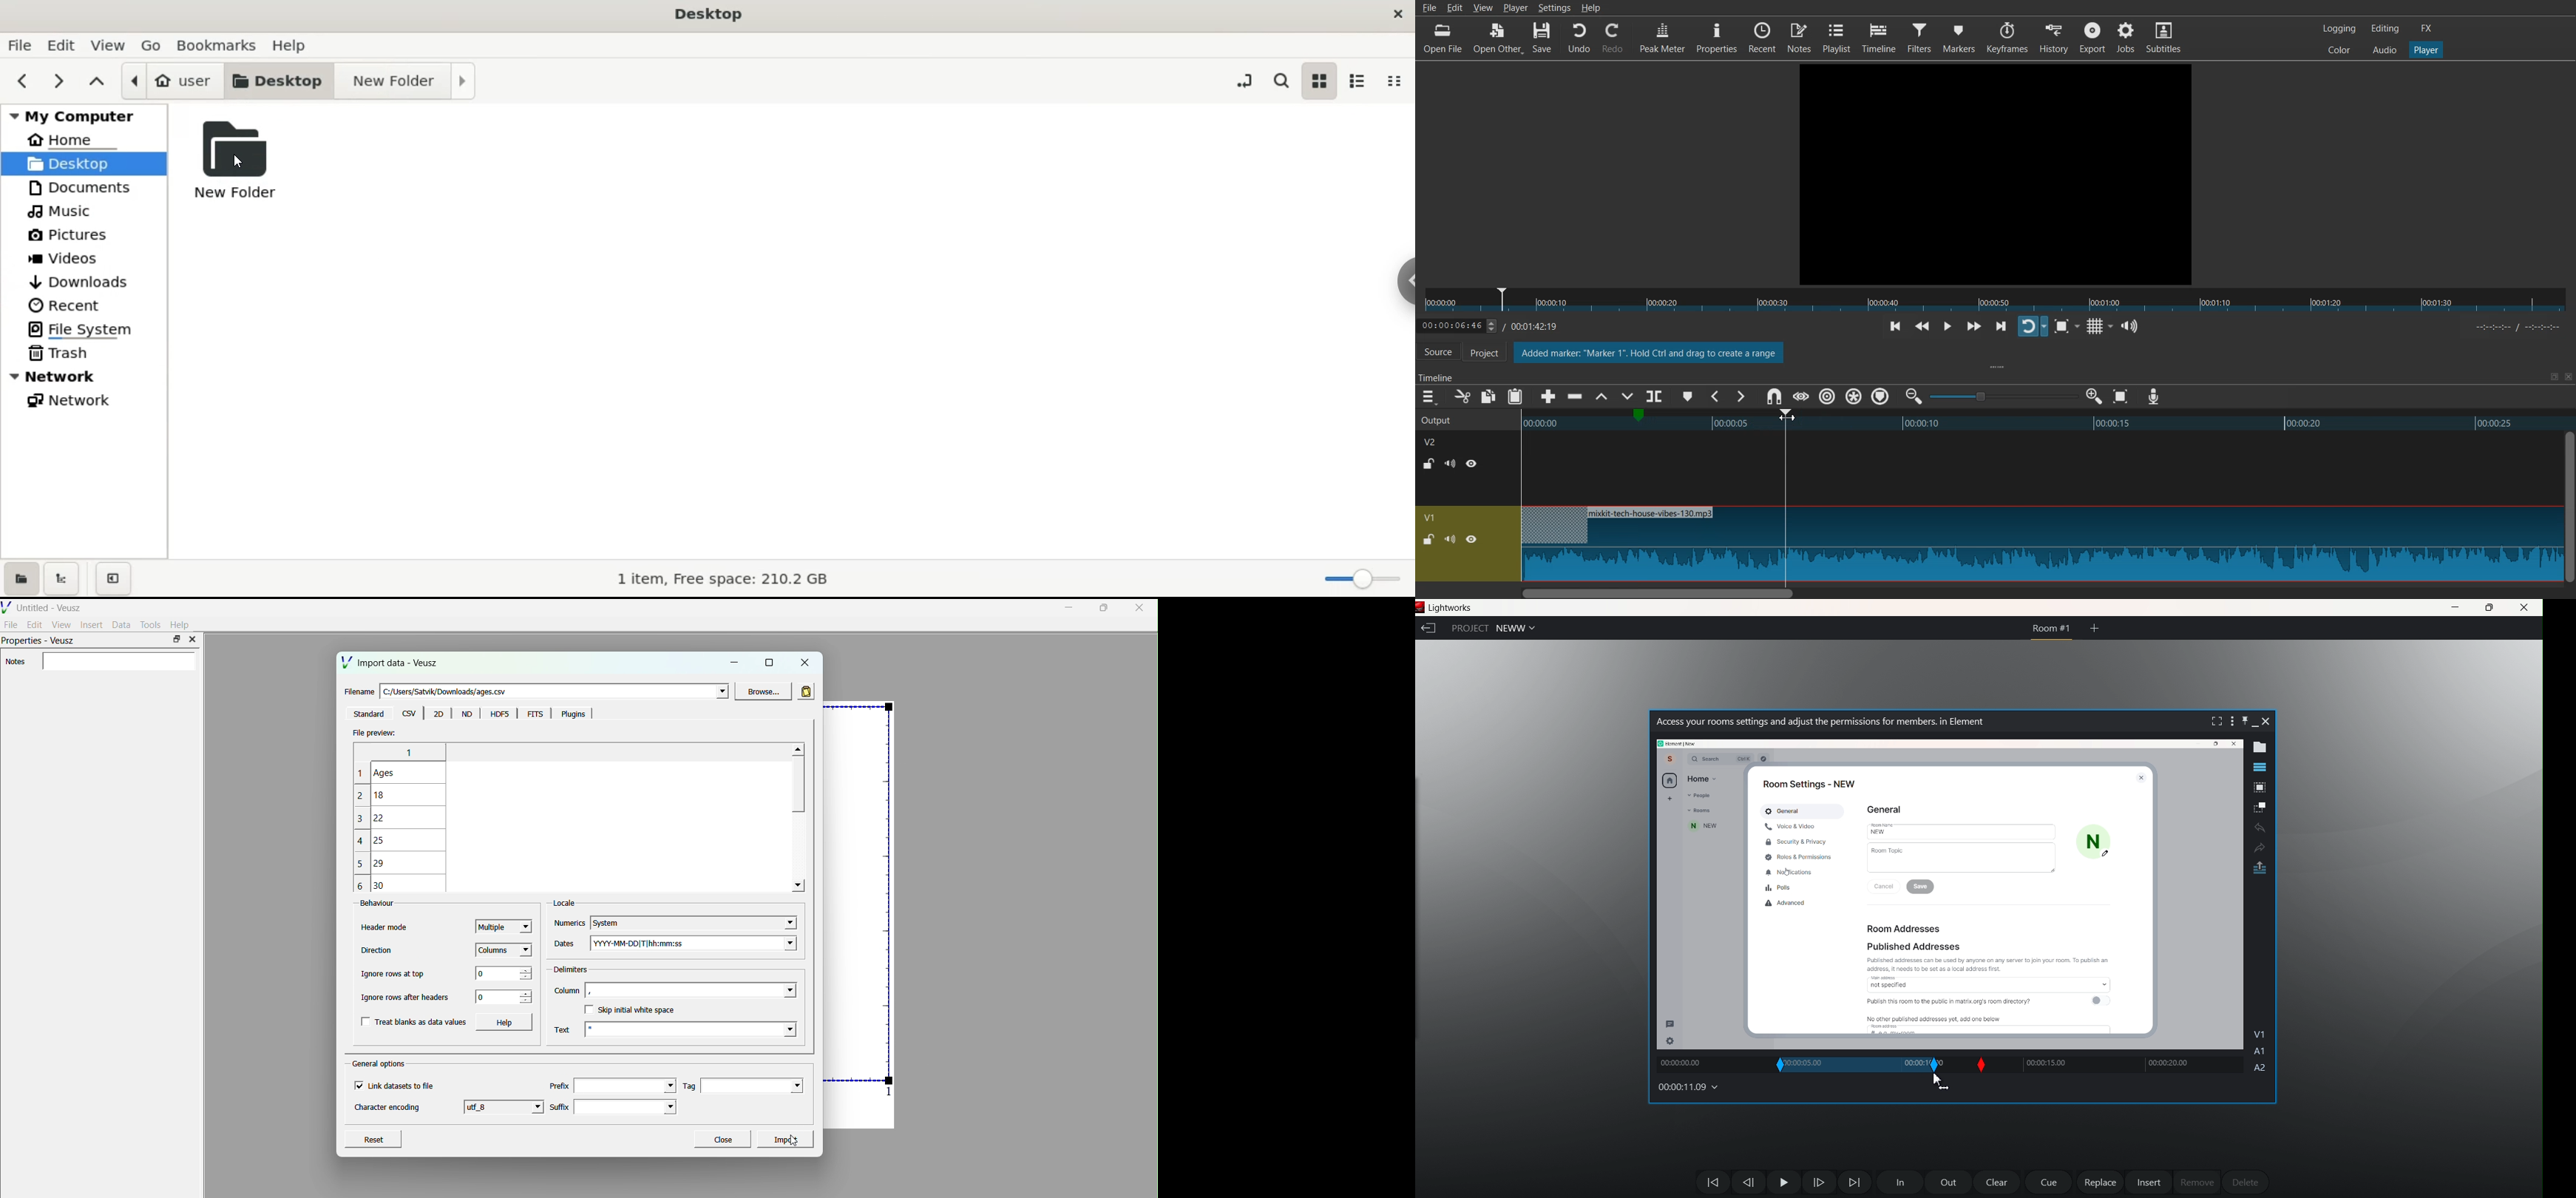 The height and width of the screenshot is (1204, 2576). I want to click on close, so click(2270, 721).